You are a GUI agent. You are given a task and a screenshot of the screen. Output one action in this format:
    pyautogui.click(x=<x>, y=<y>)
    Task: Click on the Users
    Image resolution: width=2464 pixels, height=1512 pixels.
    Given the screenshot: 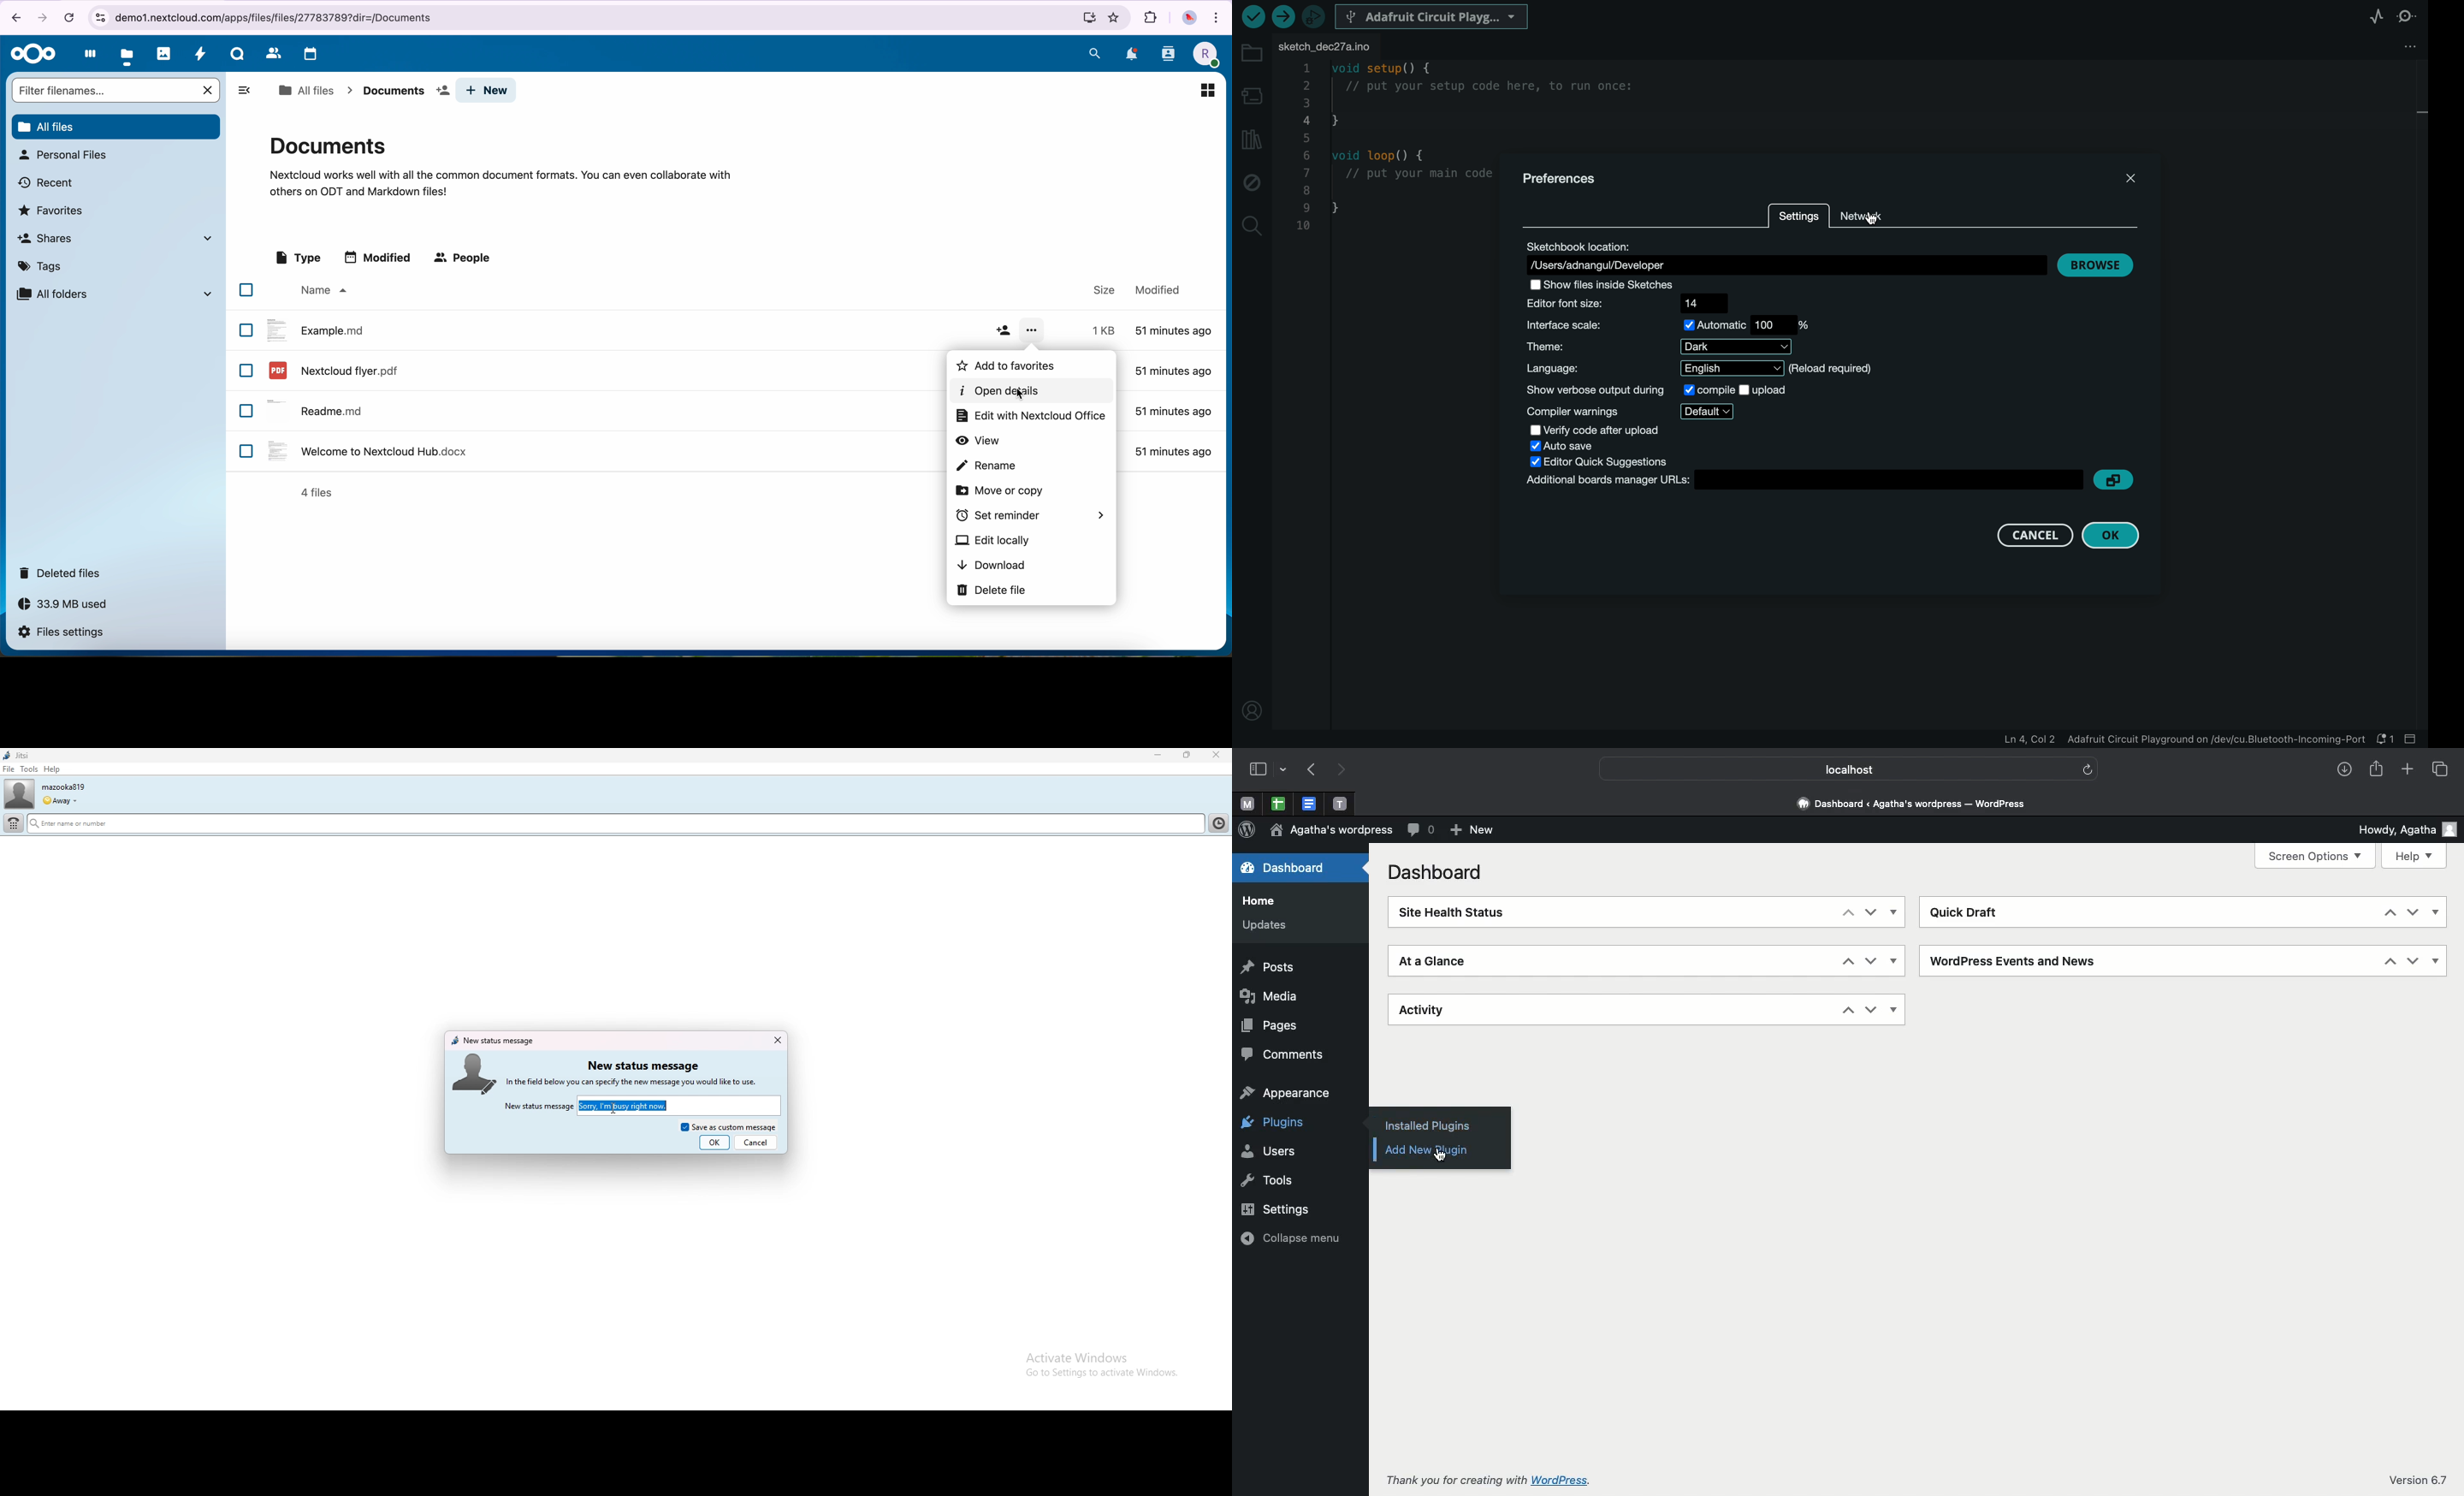 What is the action you would take?
    pyautogui.click(x=1276, y=1151)
    